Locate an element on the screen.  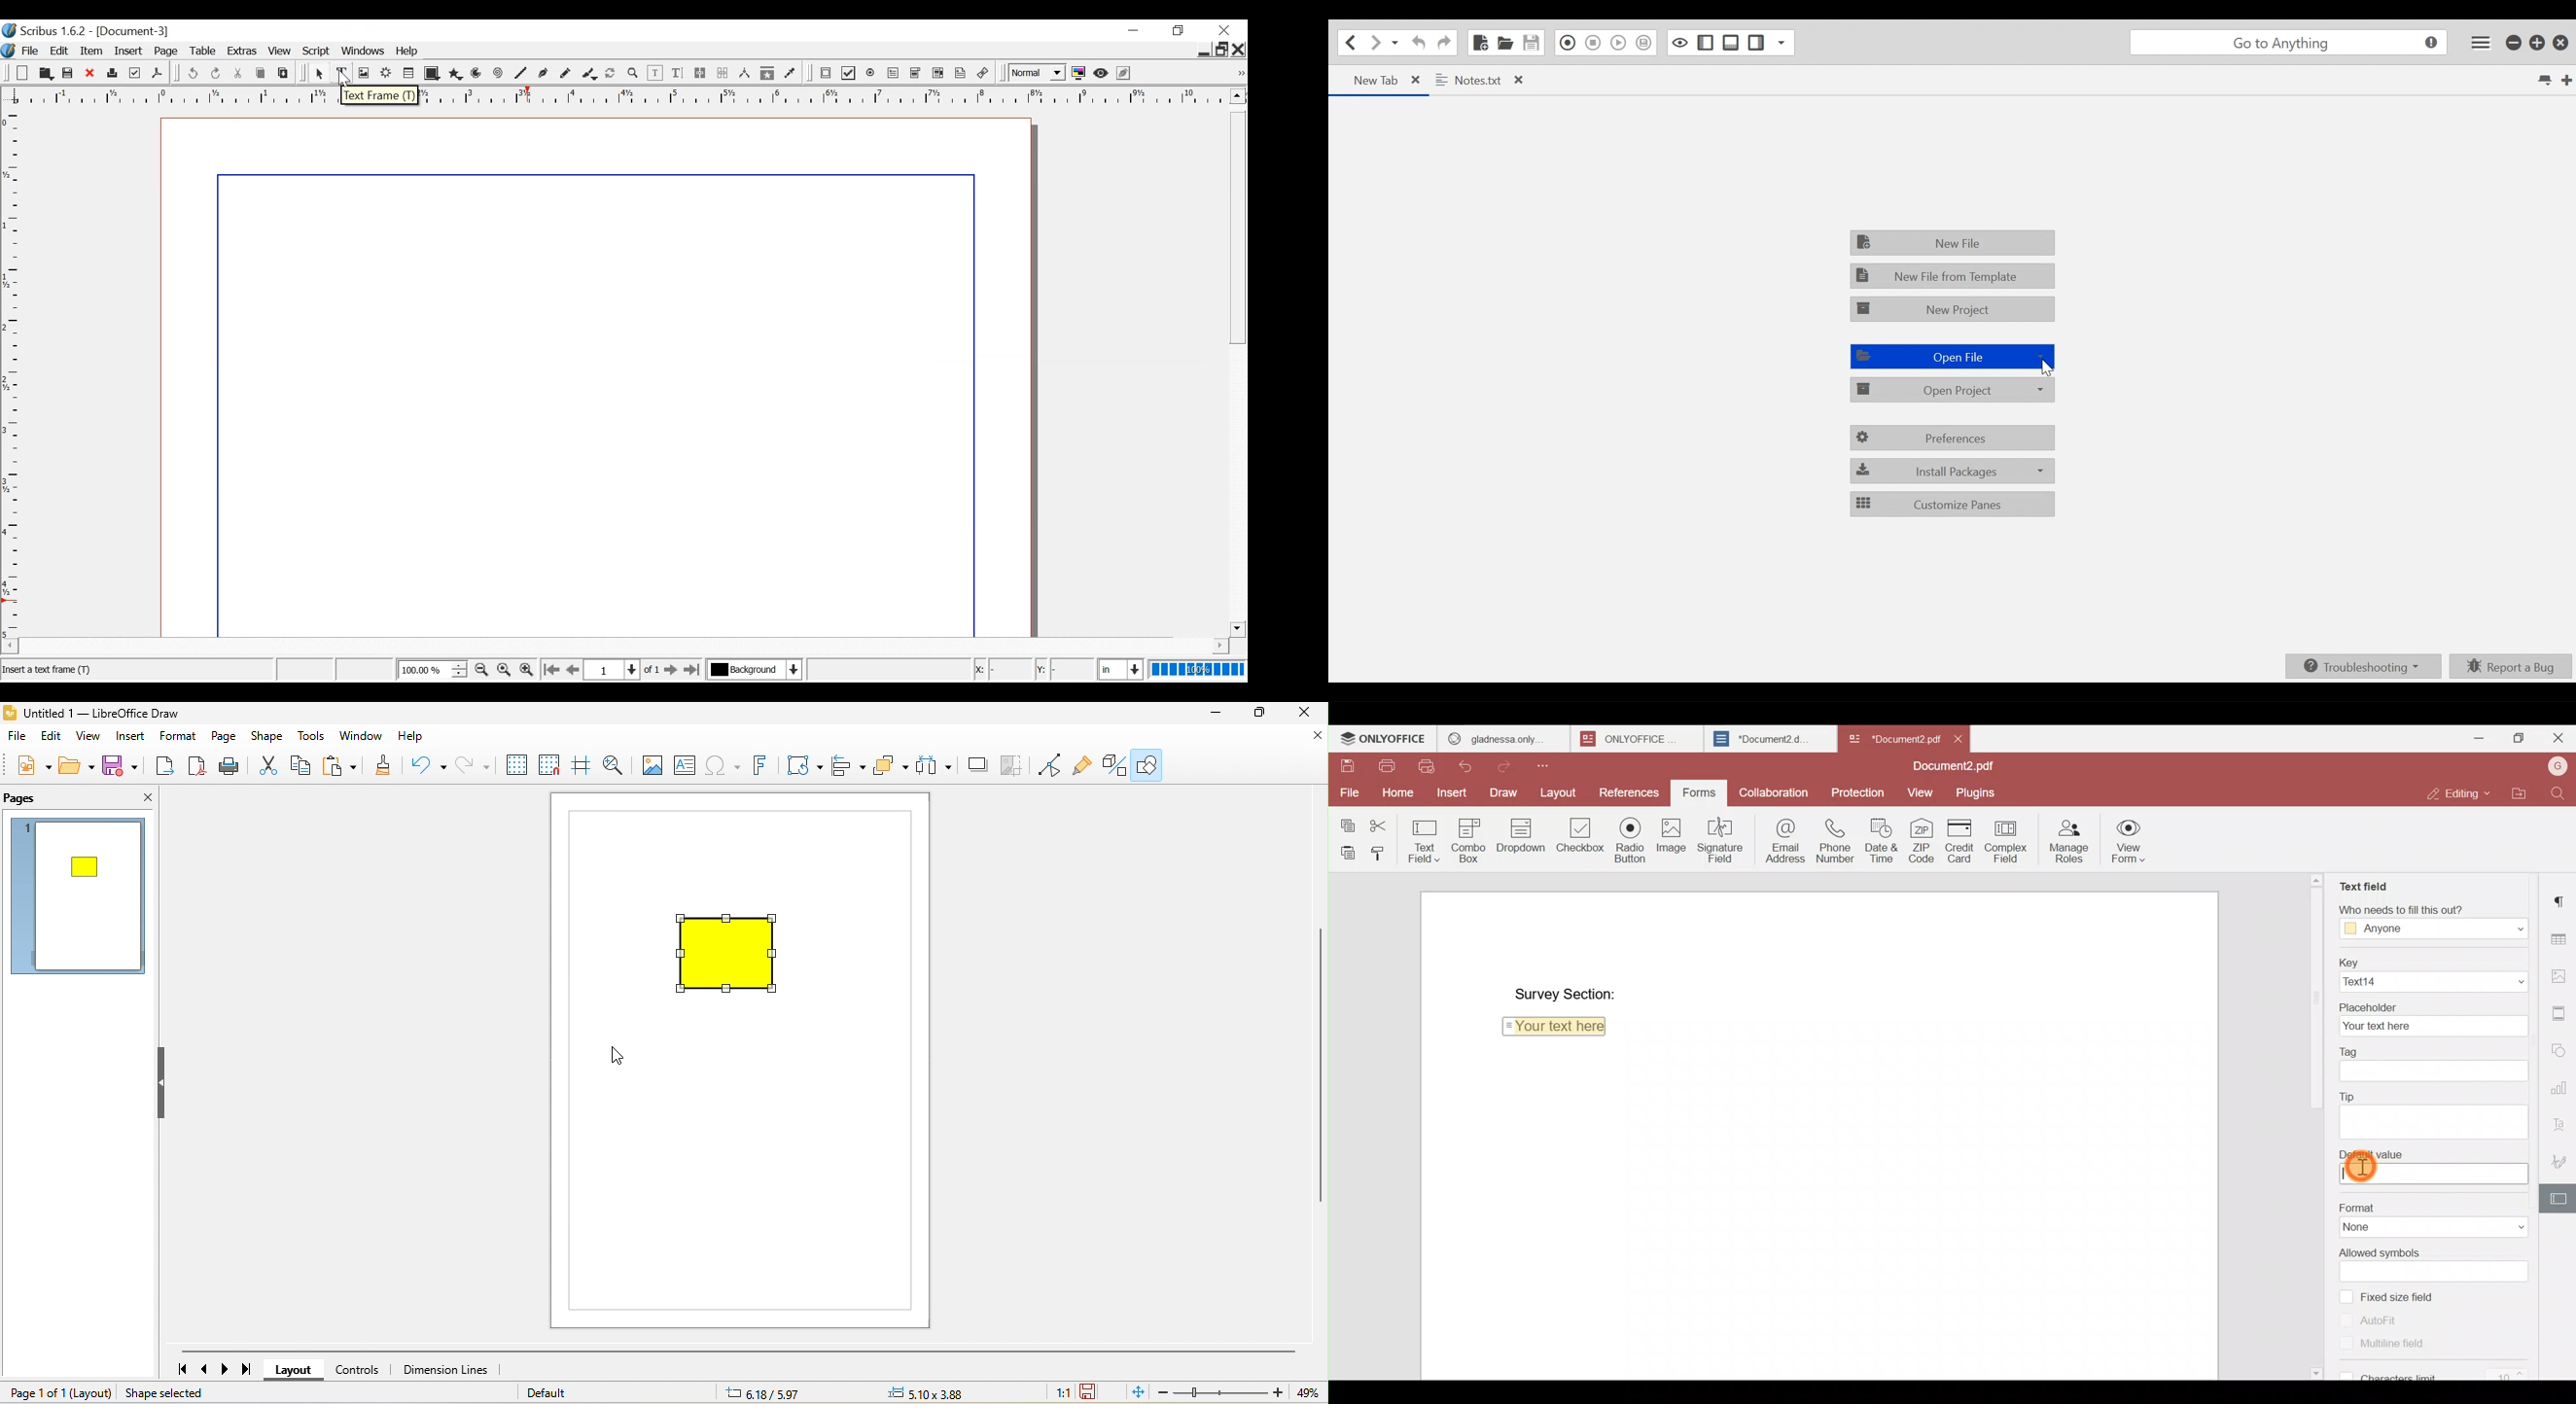
minimize is located at coordinates (1133, 30).